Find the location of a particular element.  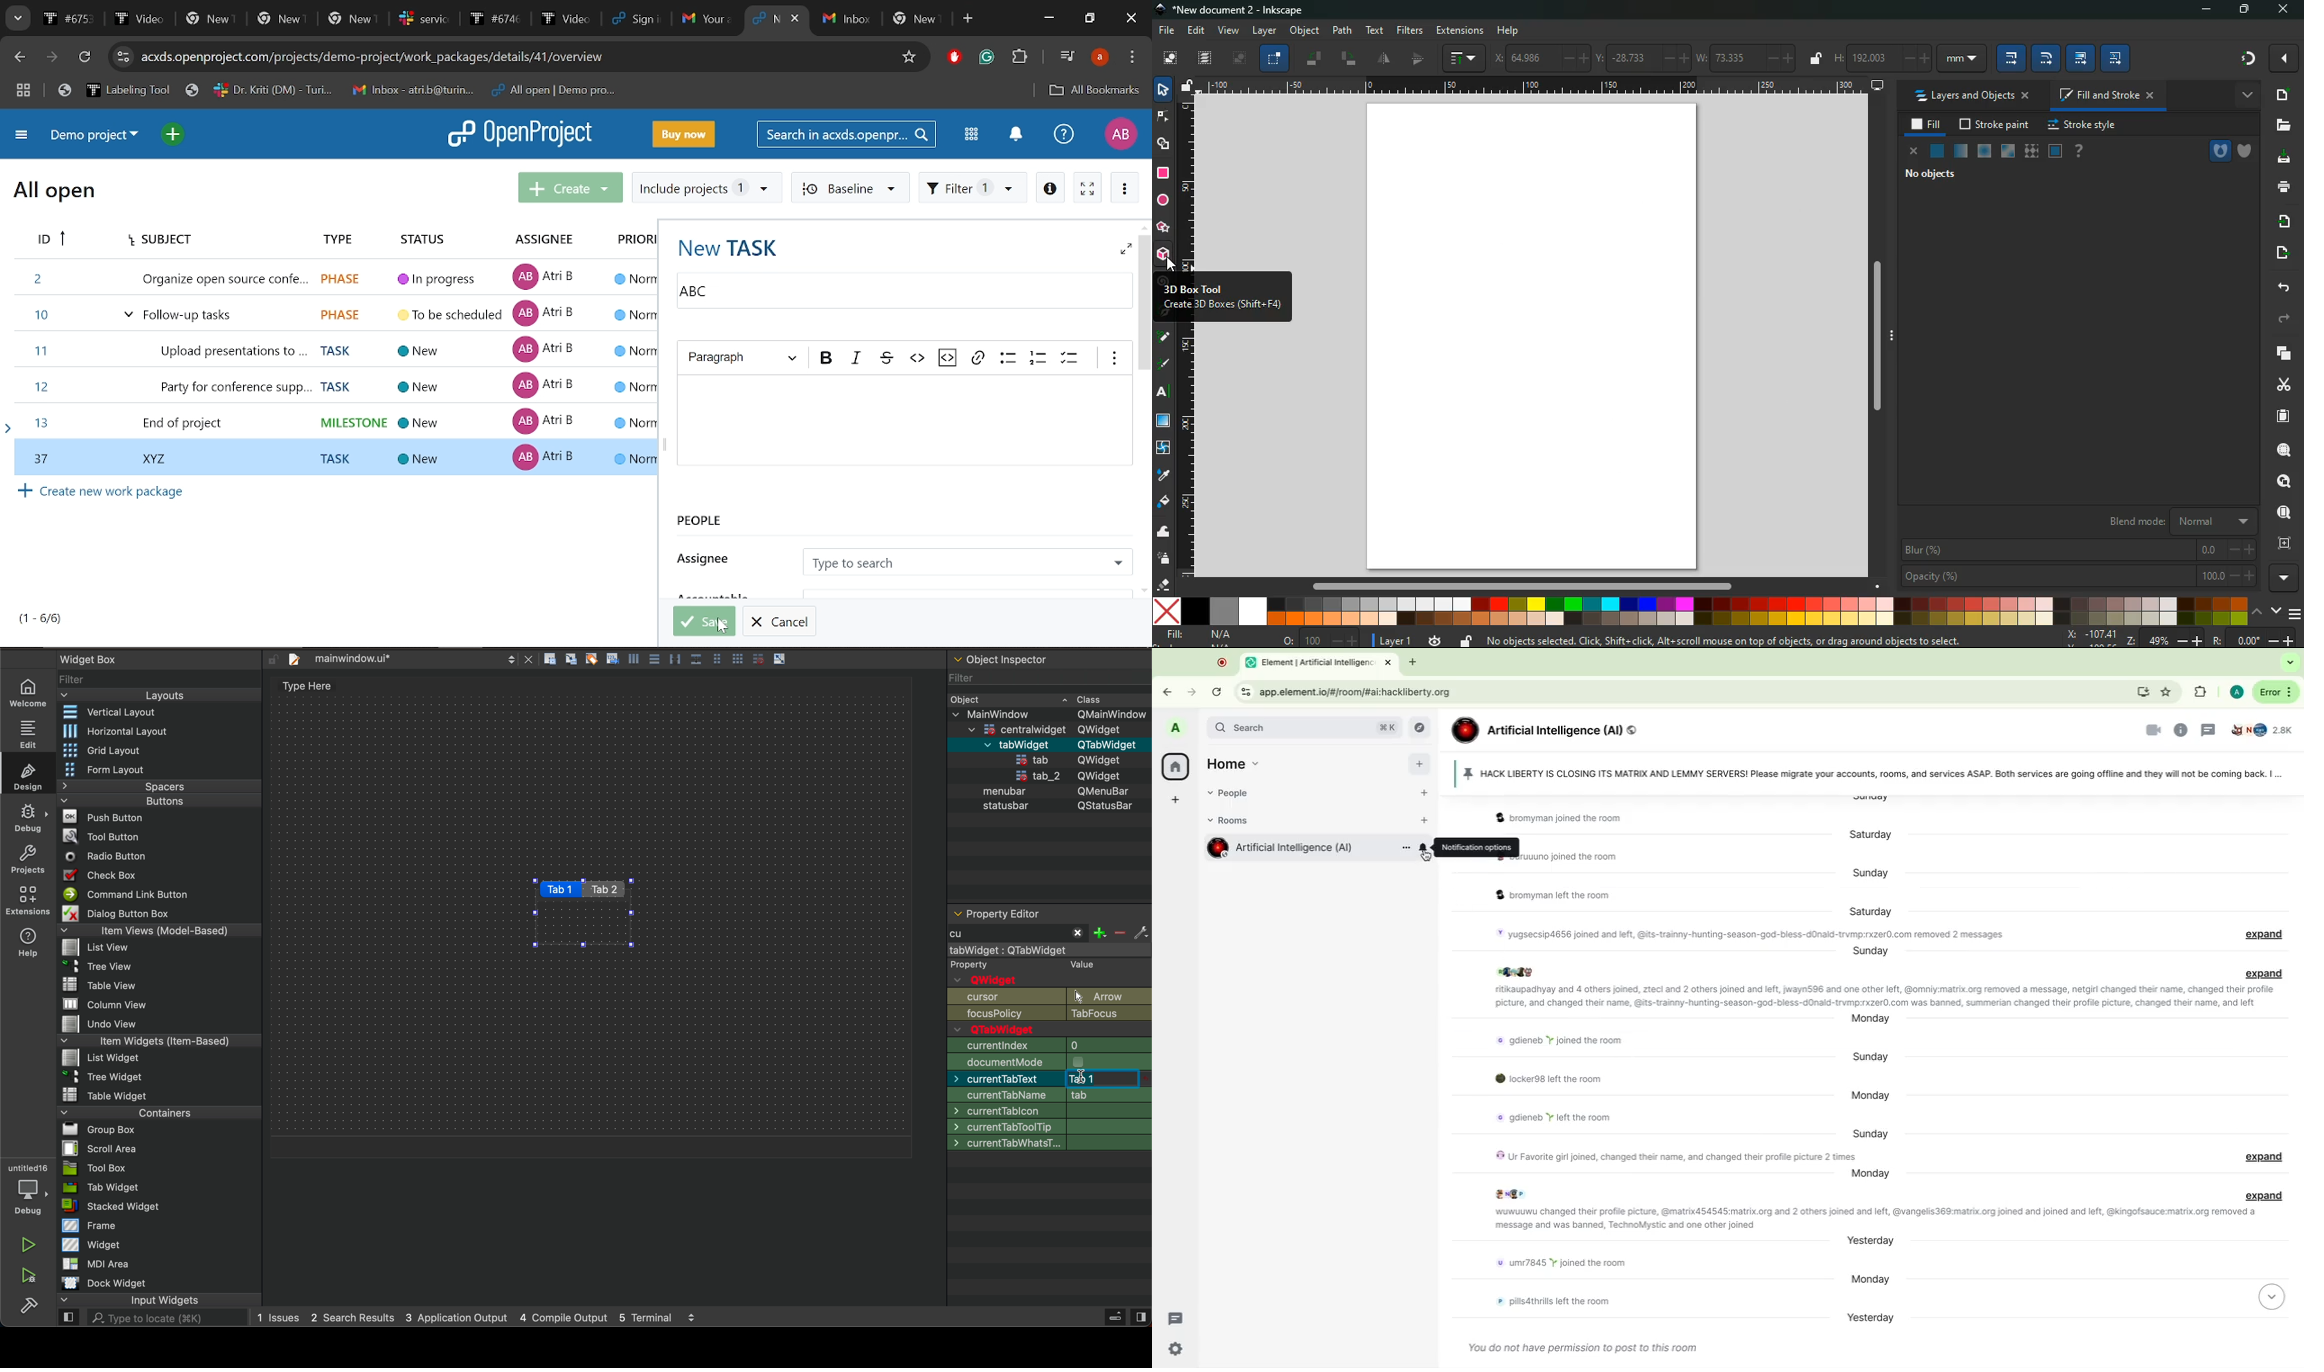

accept drops is located at coordinates (1050, 1259).